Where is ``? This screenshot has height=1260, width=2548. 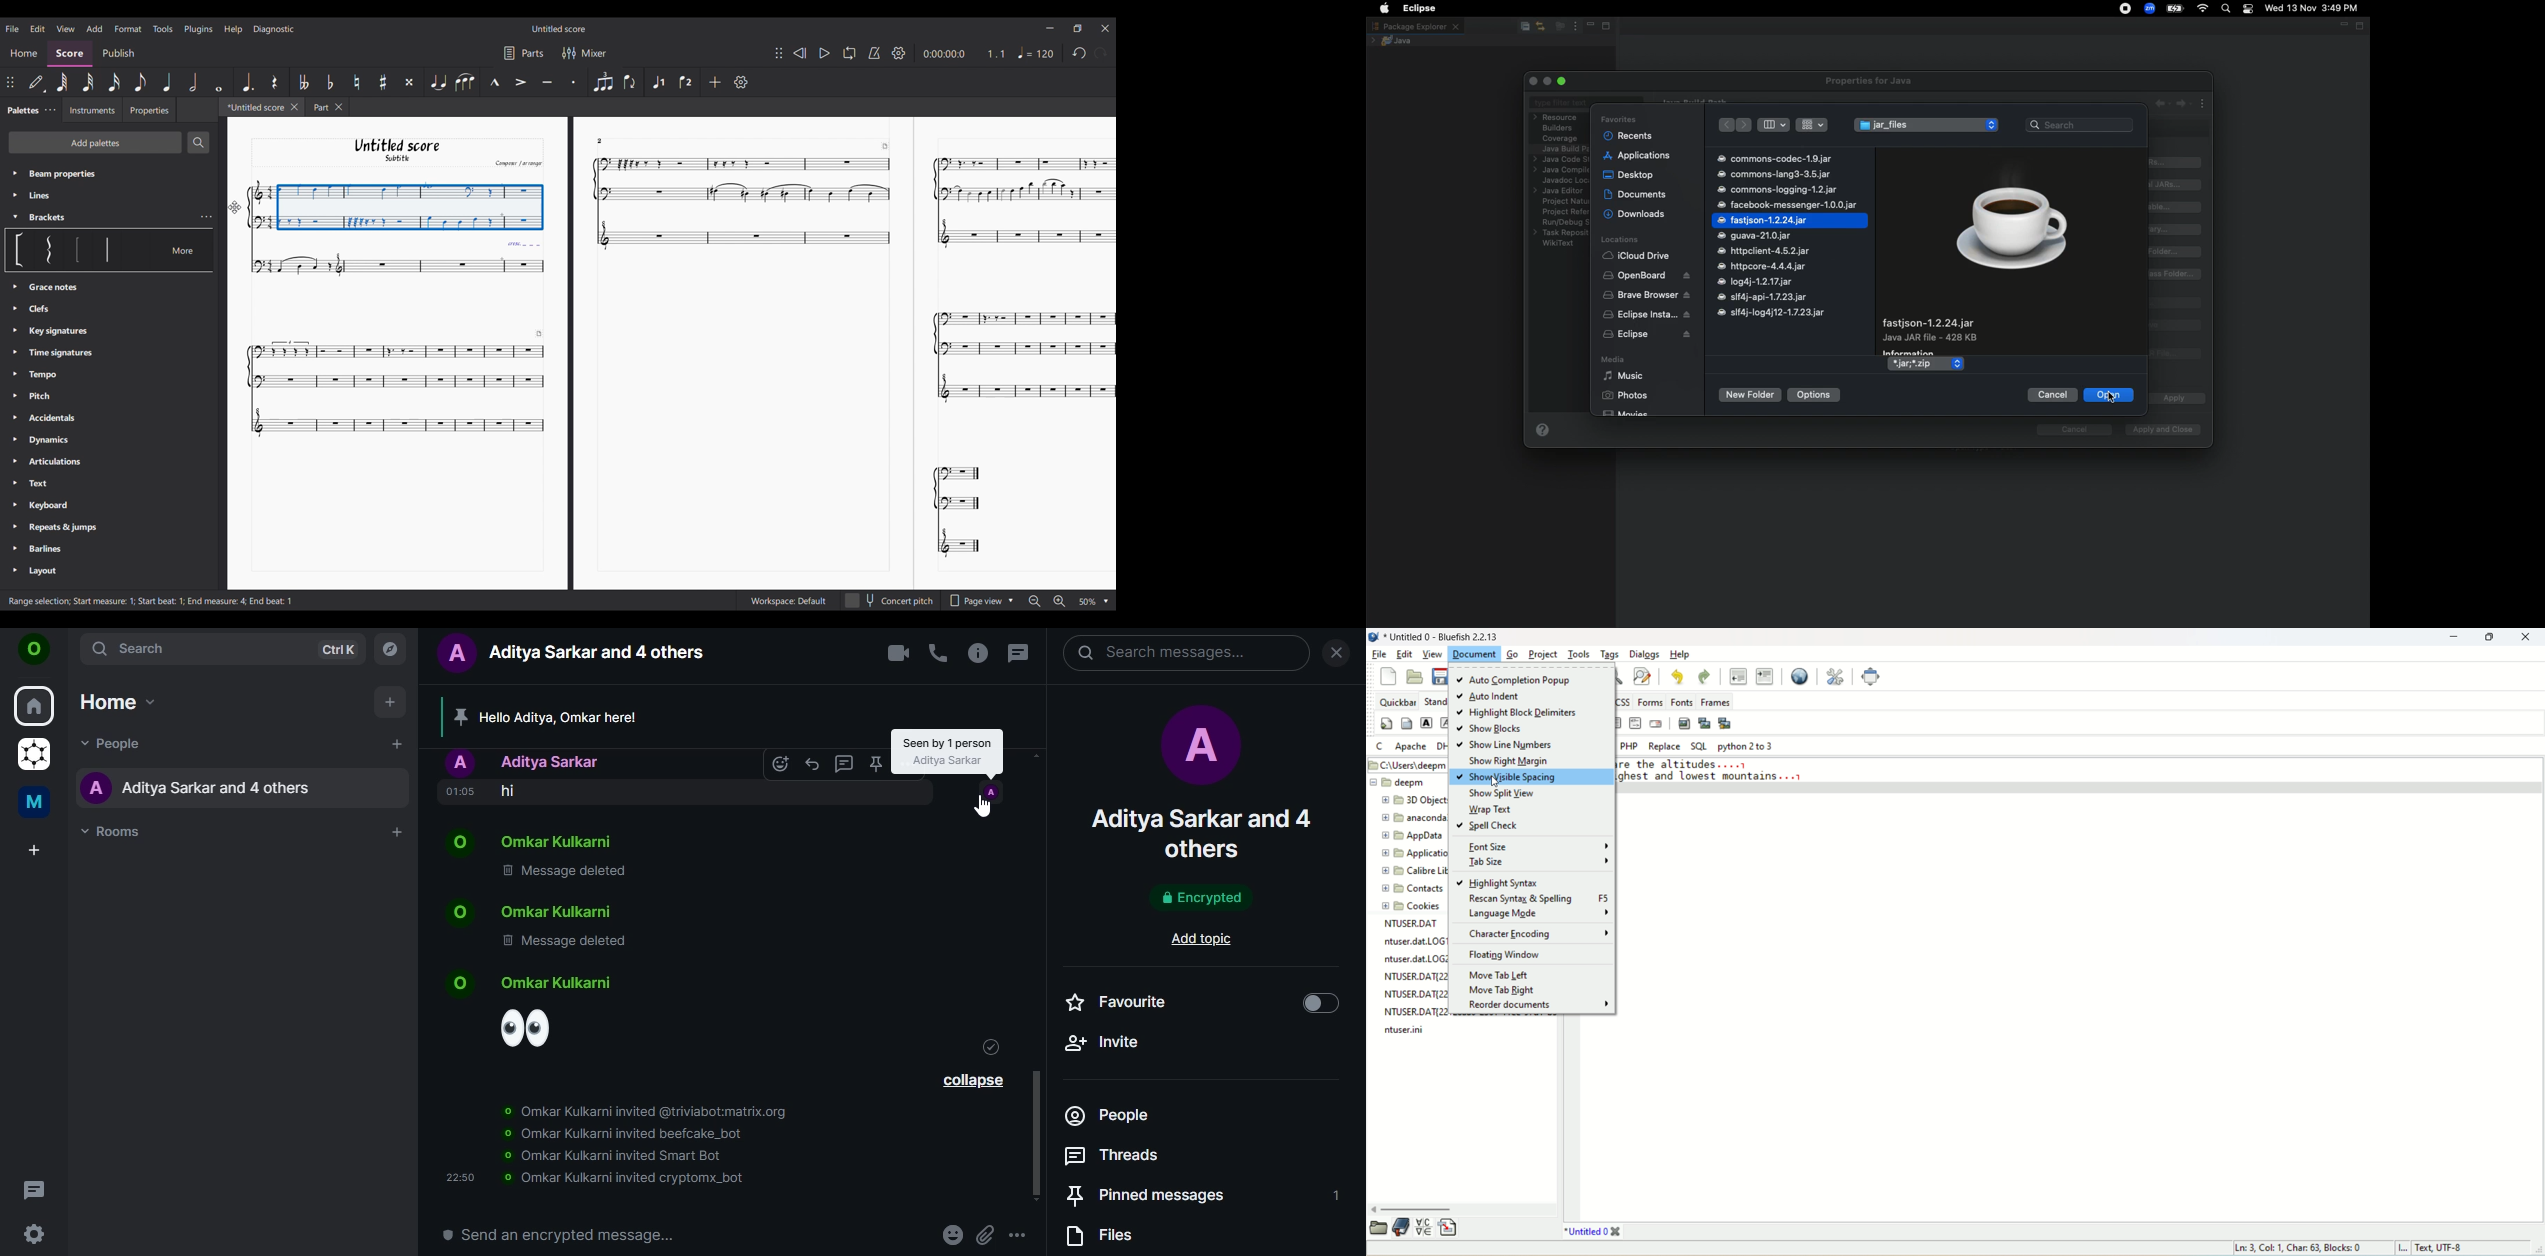  is located at coordinates (12, 572).